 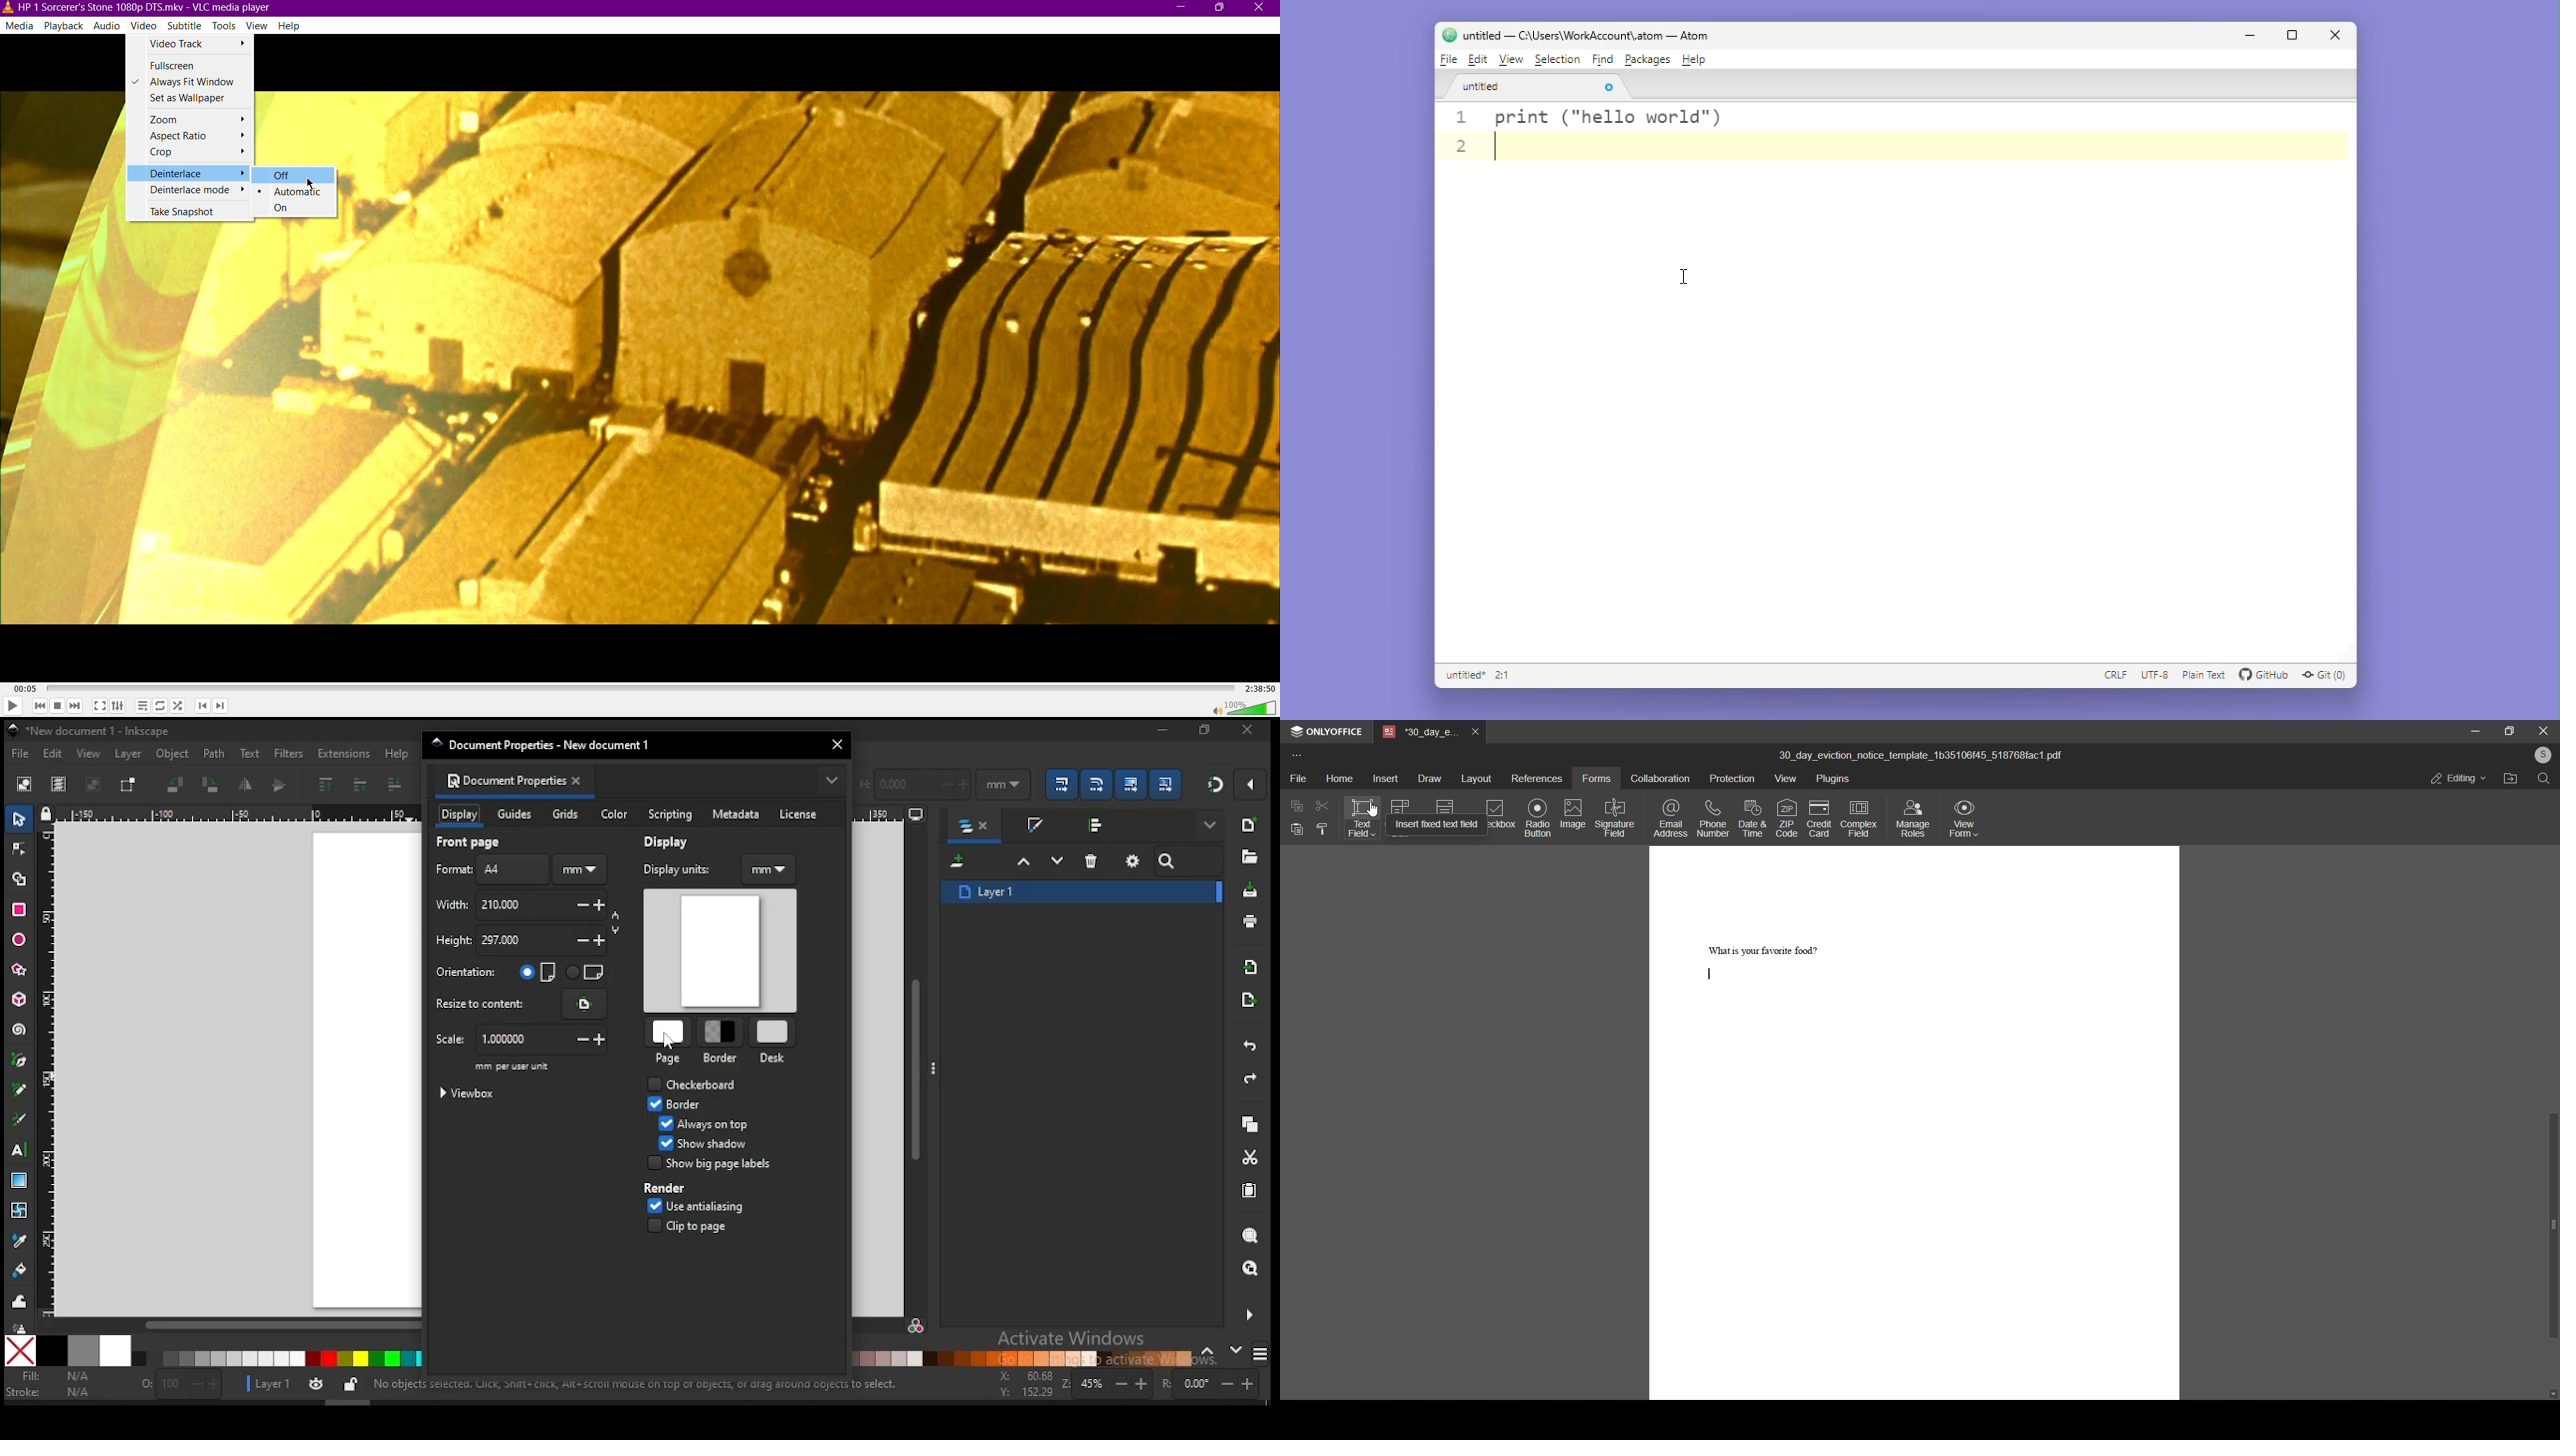 I want to click on question, so click(x=1765, y=948).